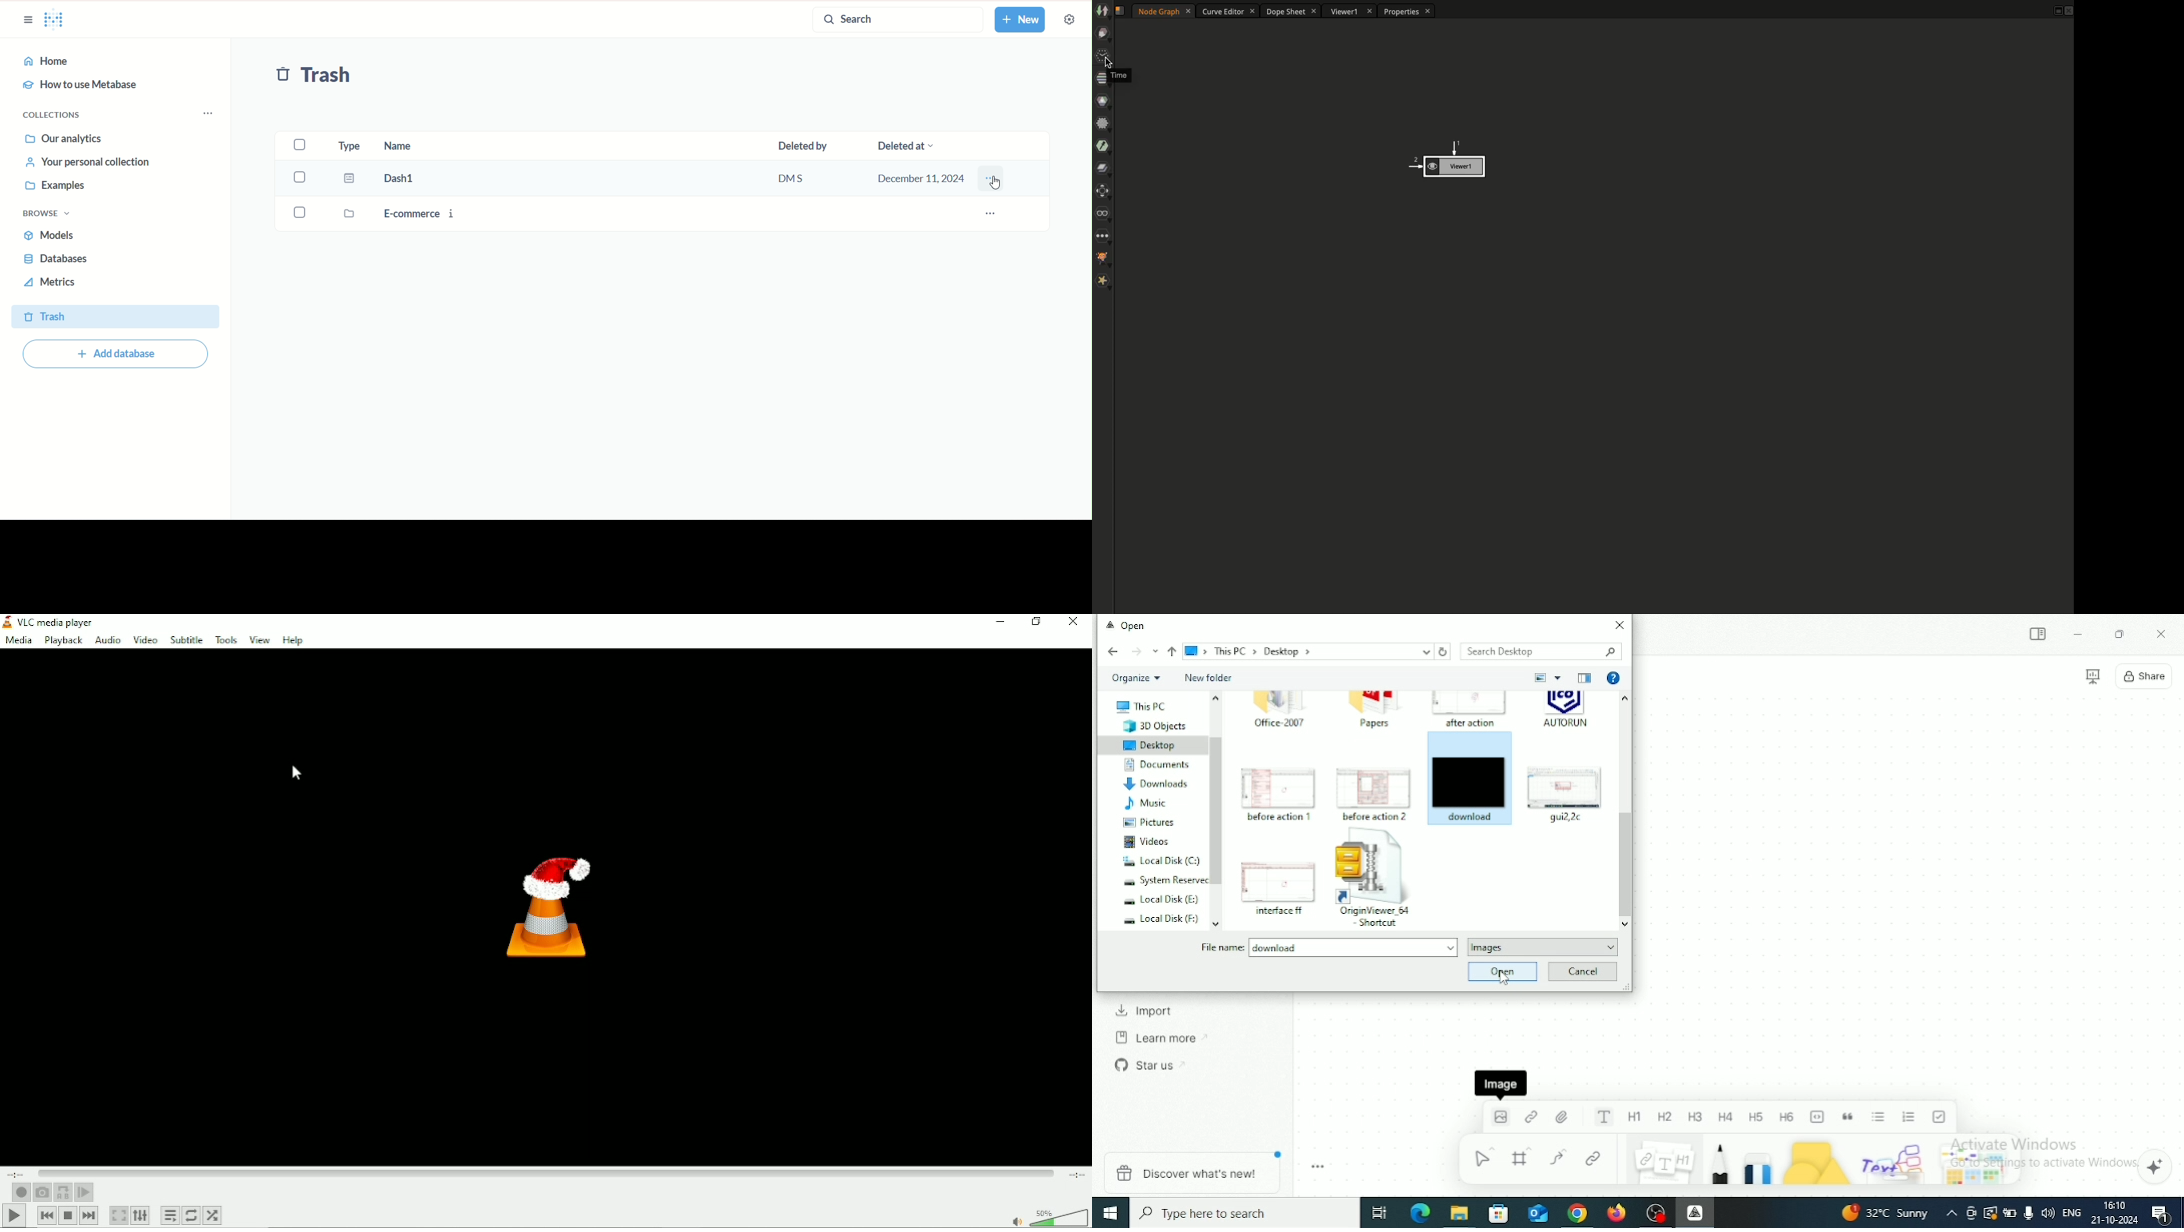 The image size is (2184, 1232). I want to click on Stop playlist, so click(68, 1216).